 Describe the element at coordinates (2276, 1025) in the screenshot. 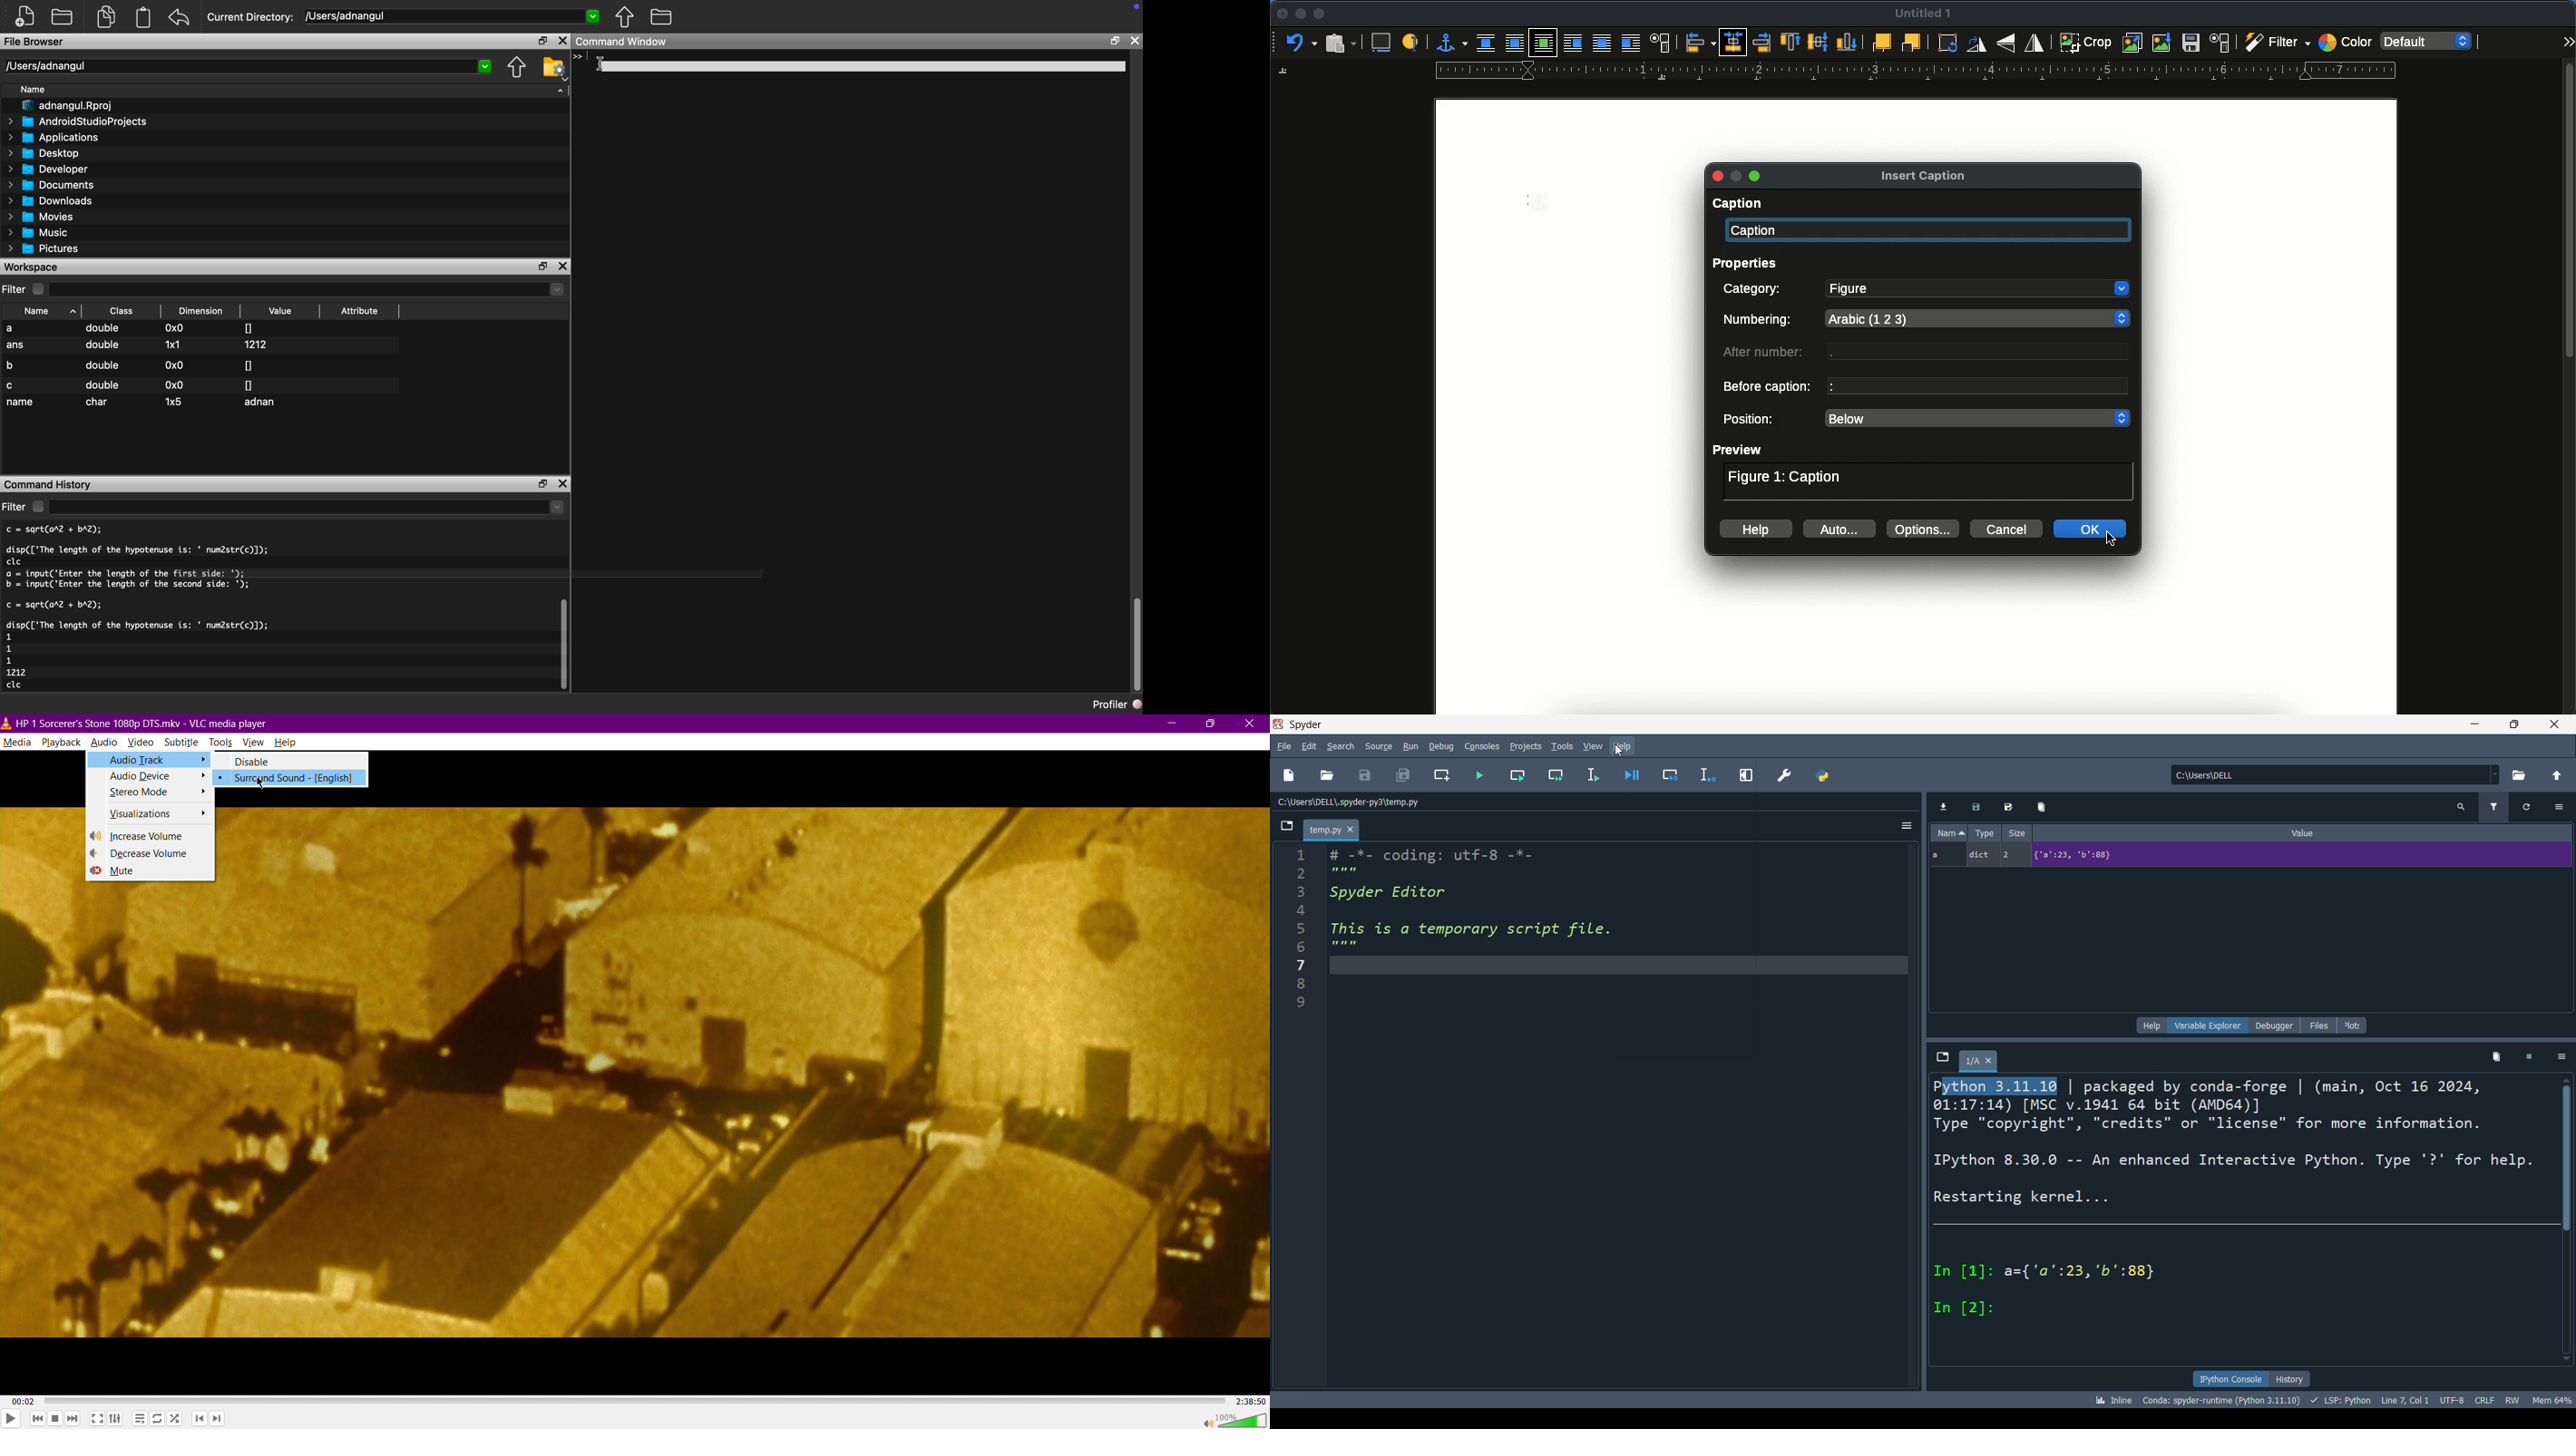

I see `debugger` at that location.